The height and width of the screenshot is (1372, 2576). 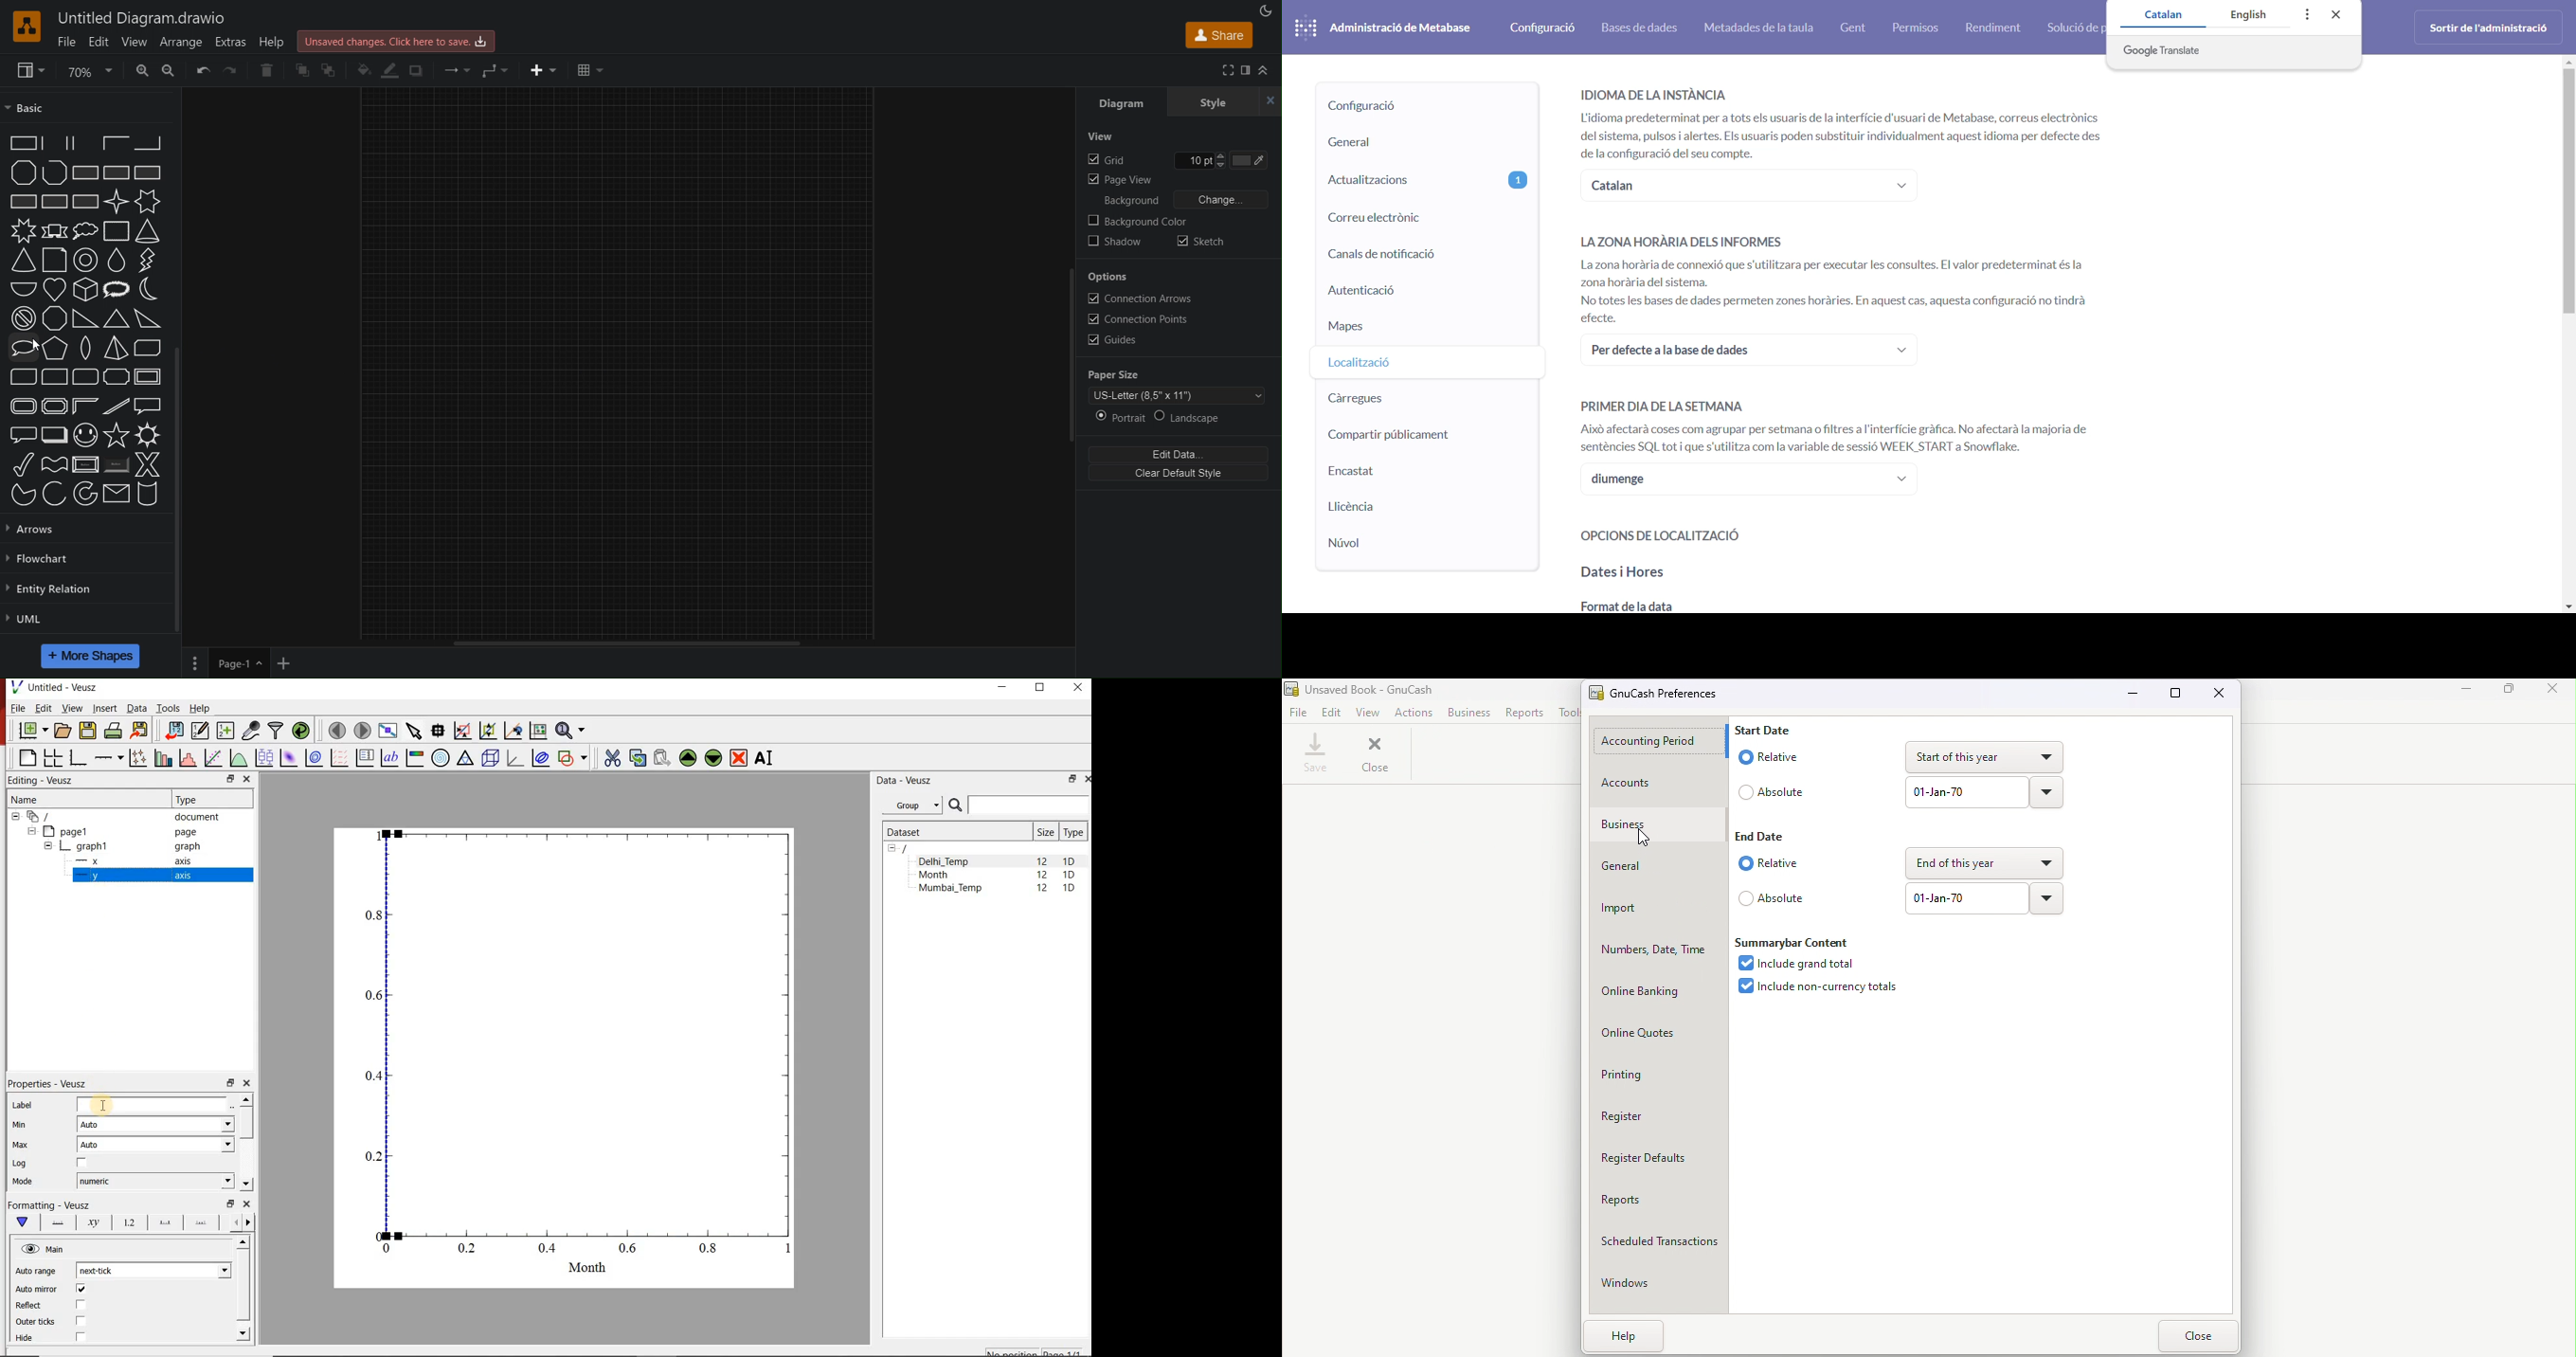 I want to click on Cylinder Stack, so click(x=148, y=493).